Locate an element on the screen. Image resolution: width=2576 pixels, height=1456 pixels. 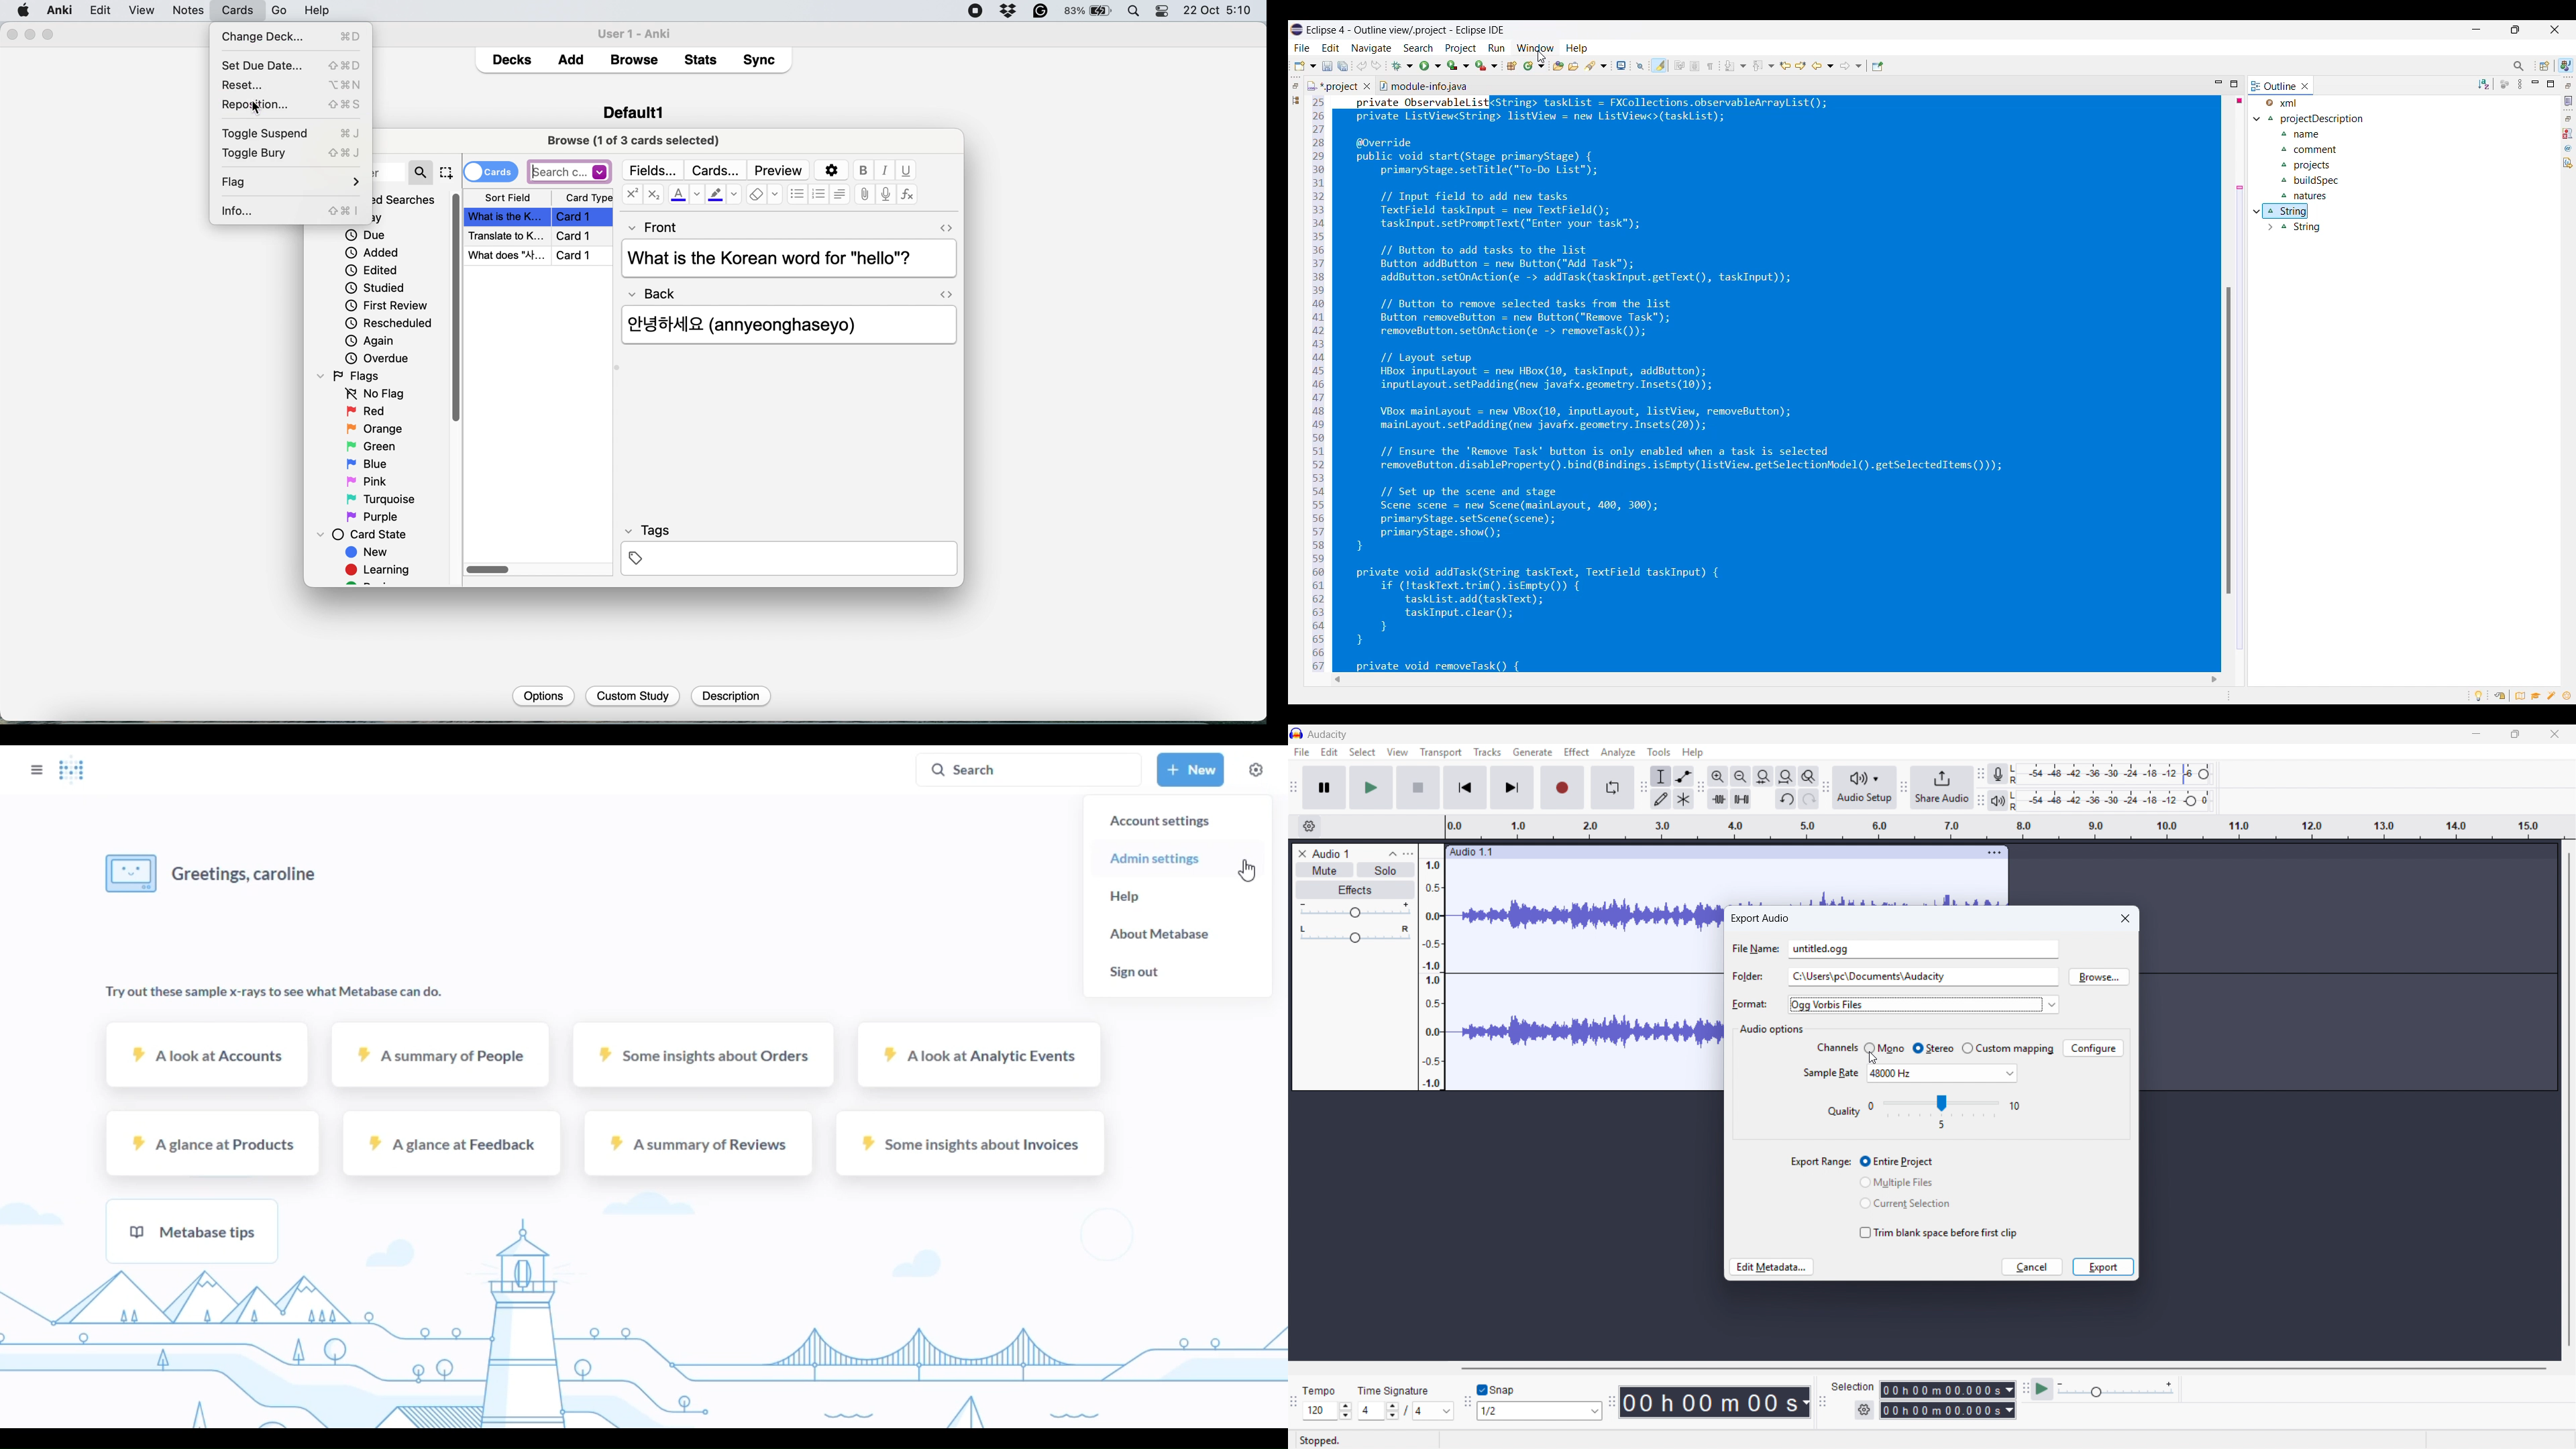
again is located at coordinates (370, 341).